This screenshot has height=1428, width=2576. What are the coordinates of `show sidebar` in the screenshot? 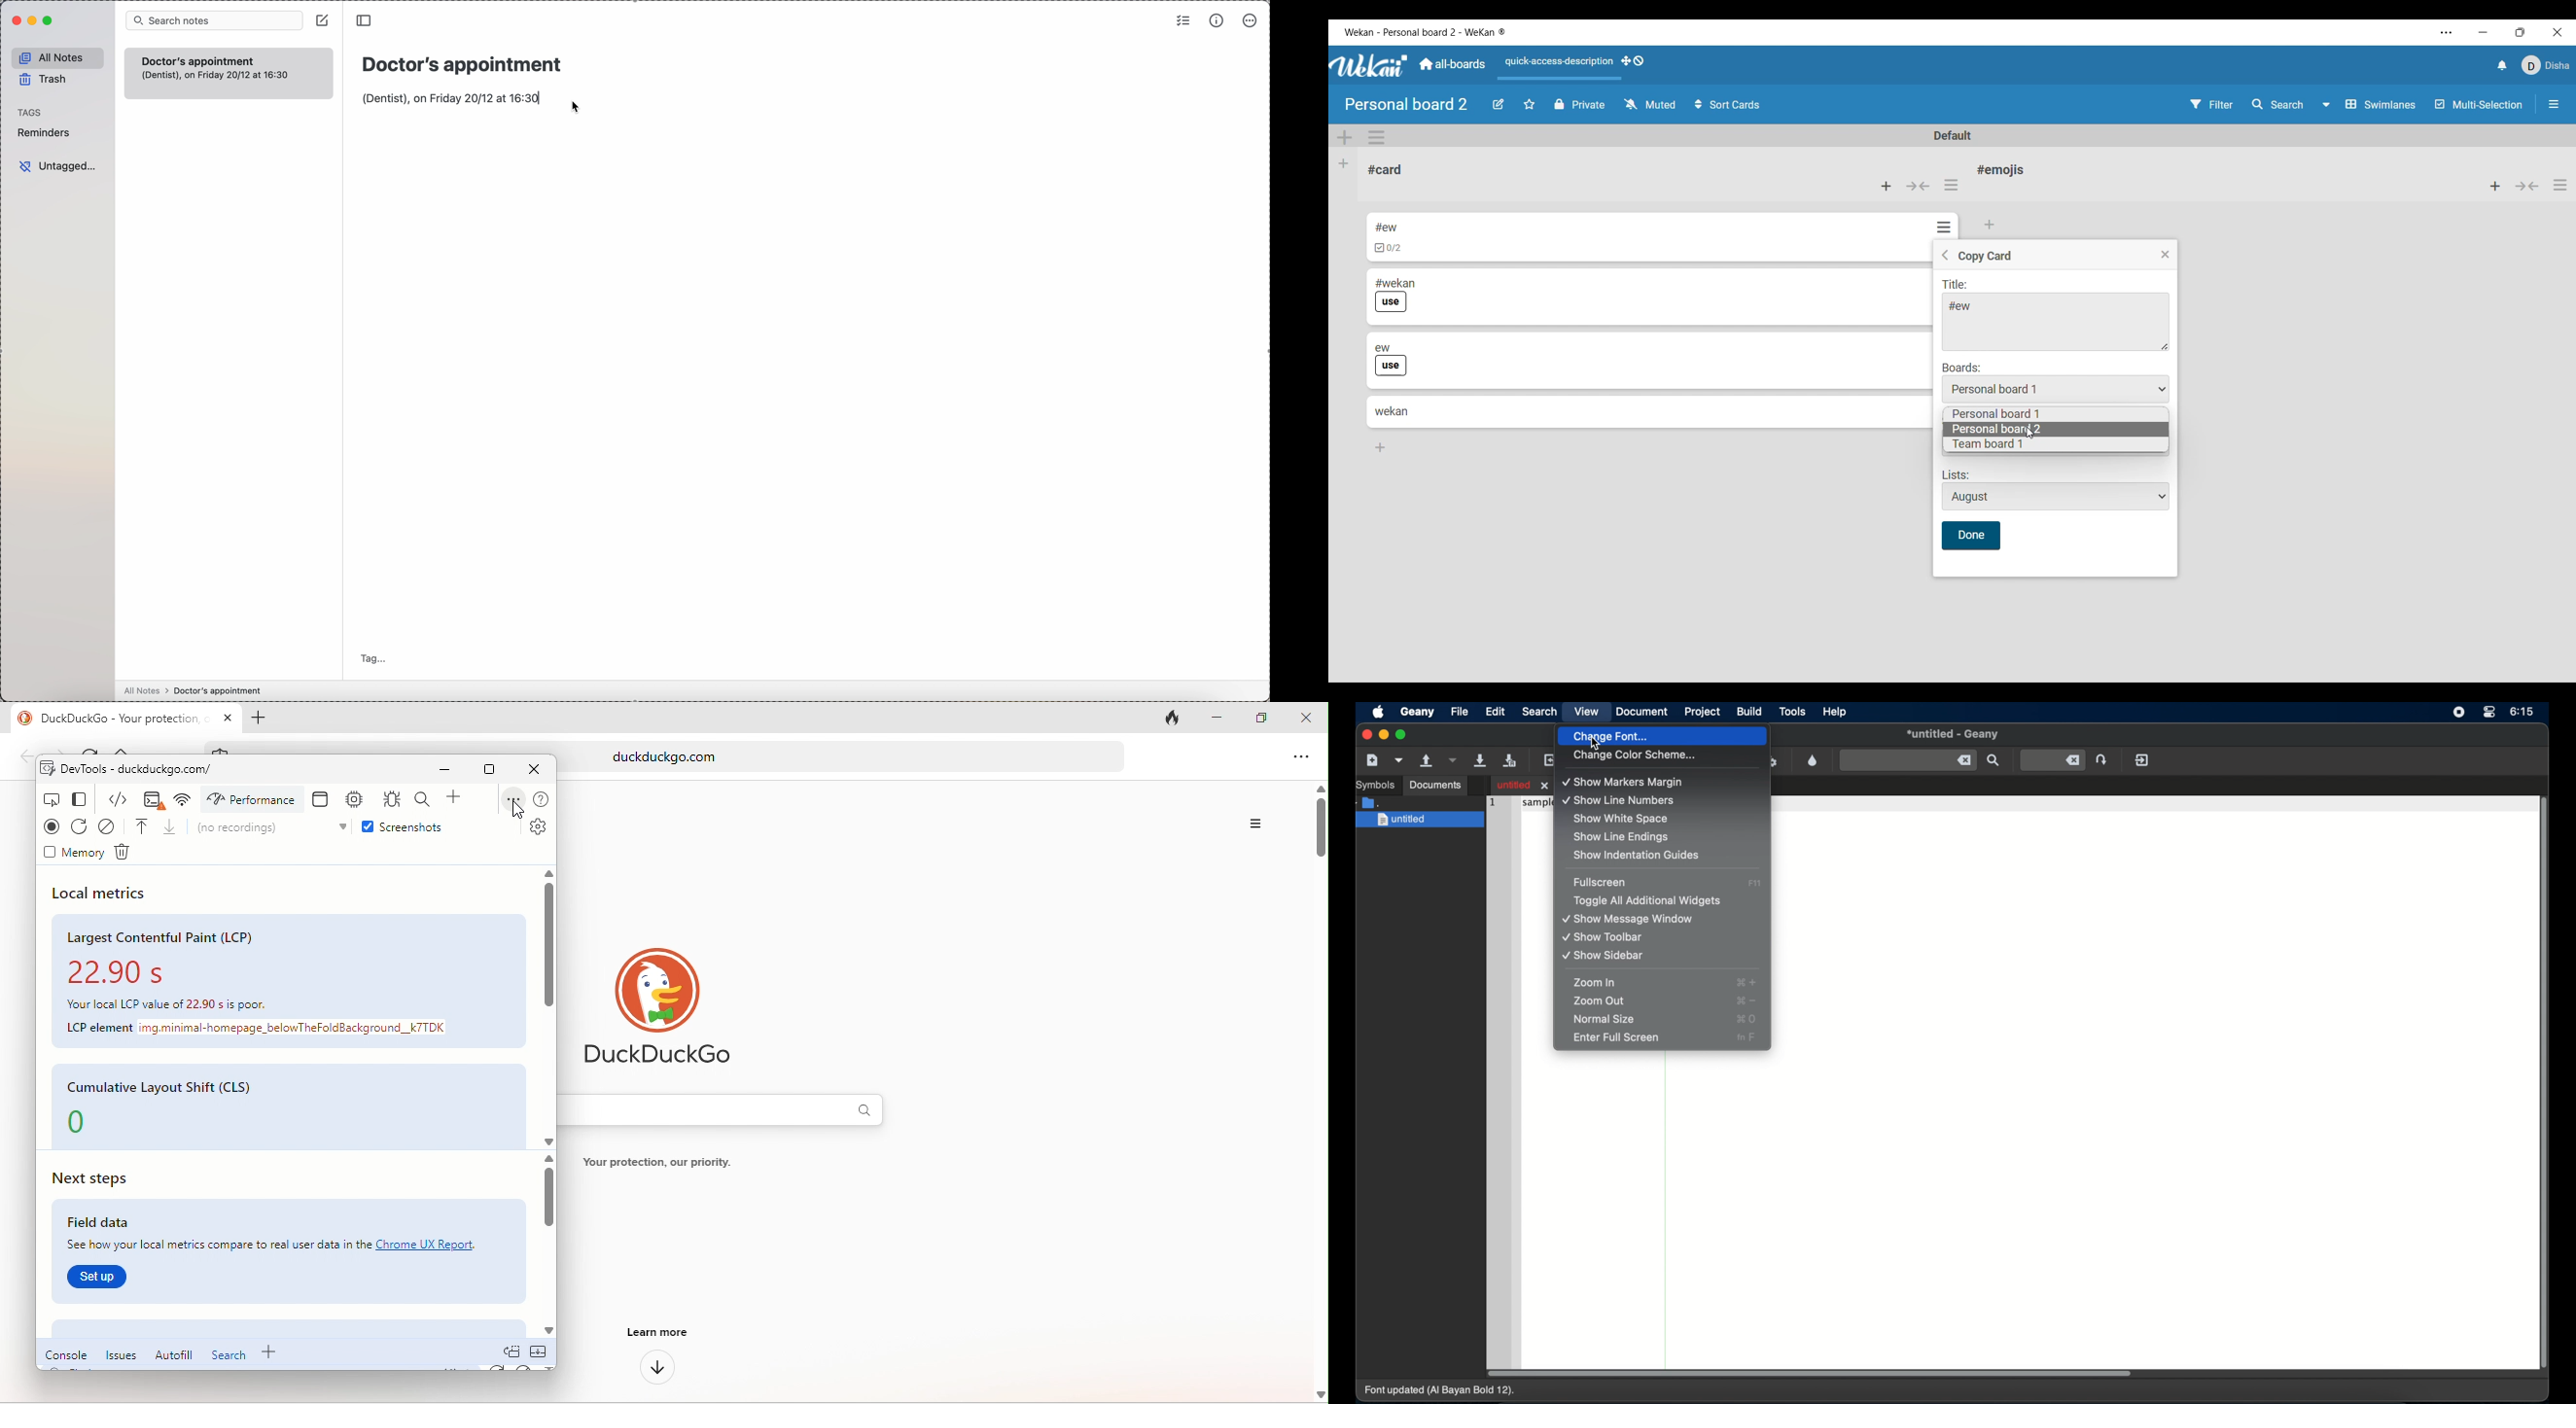 It's located at (1605, 956).